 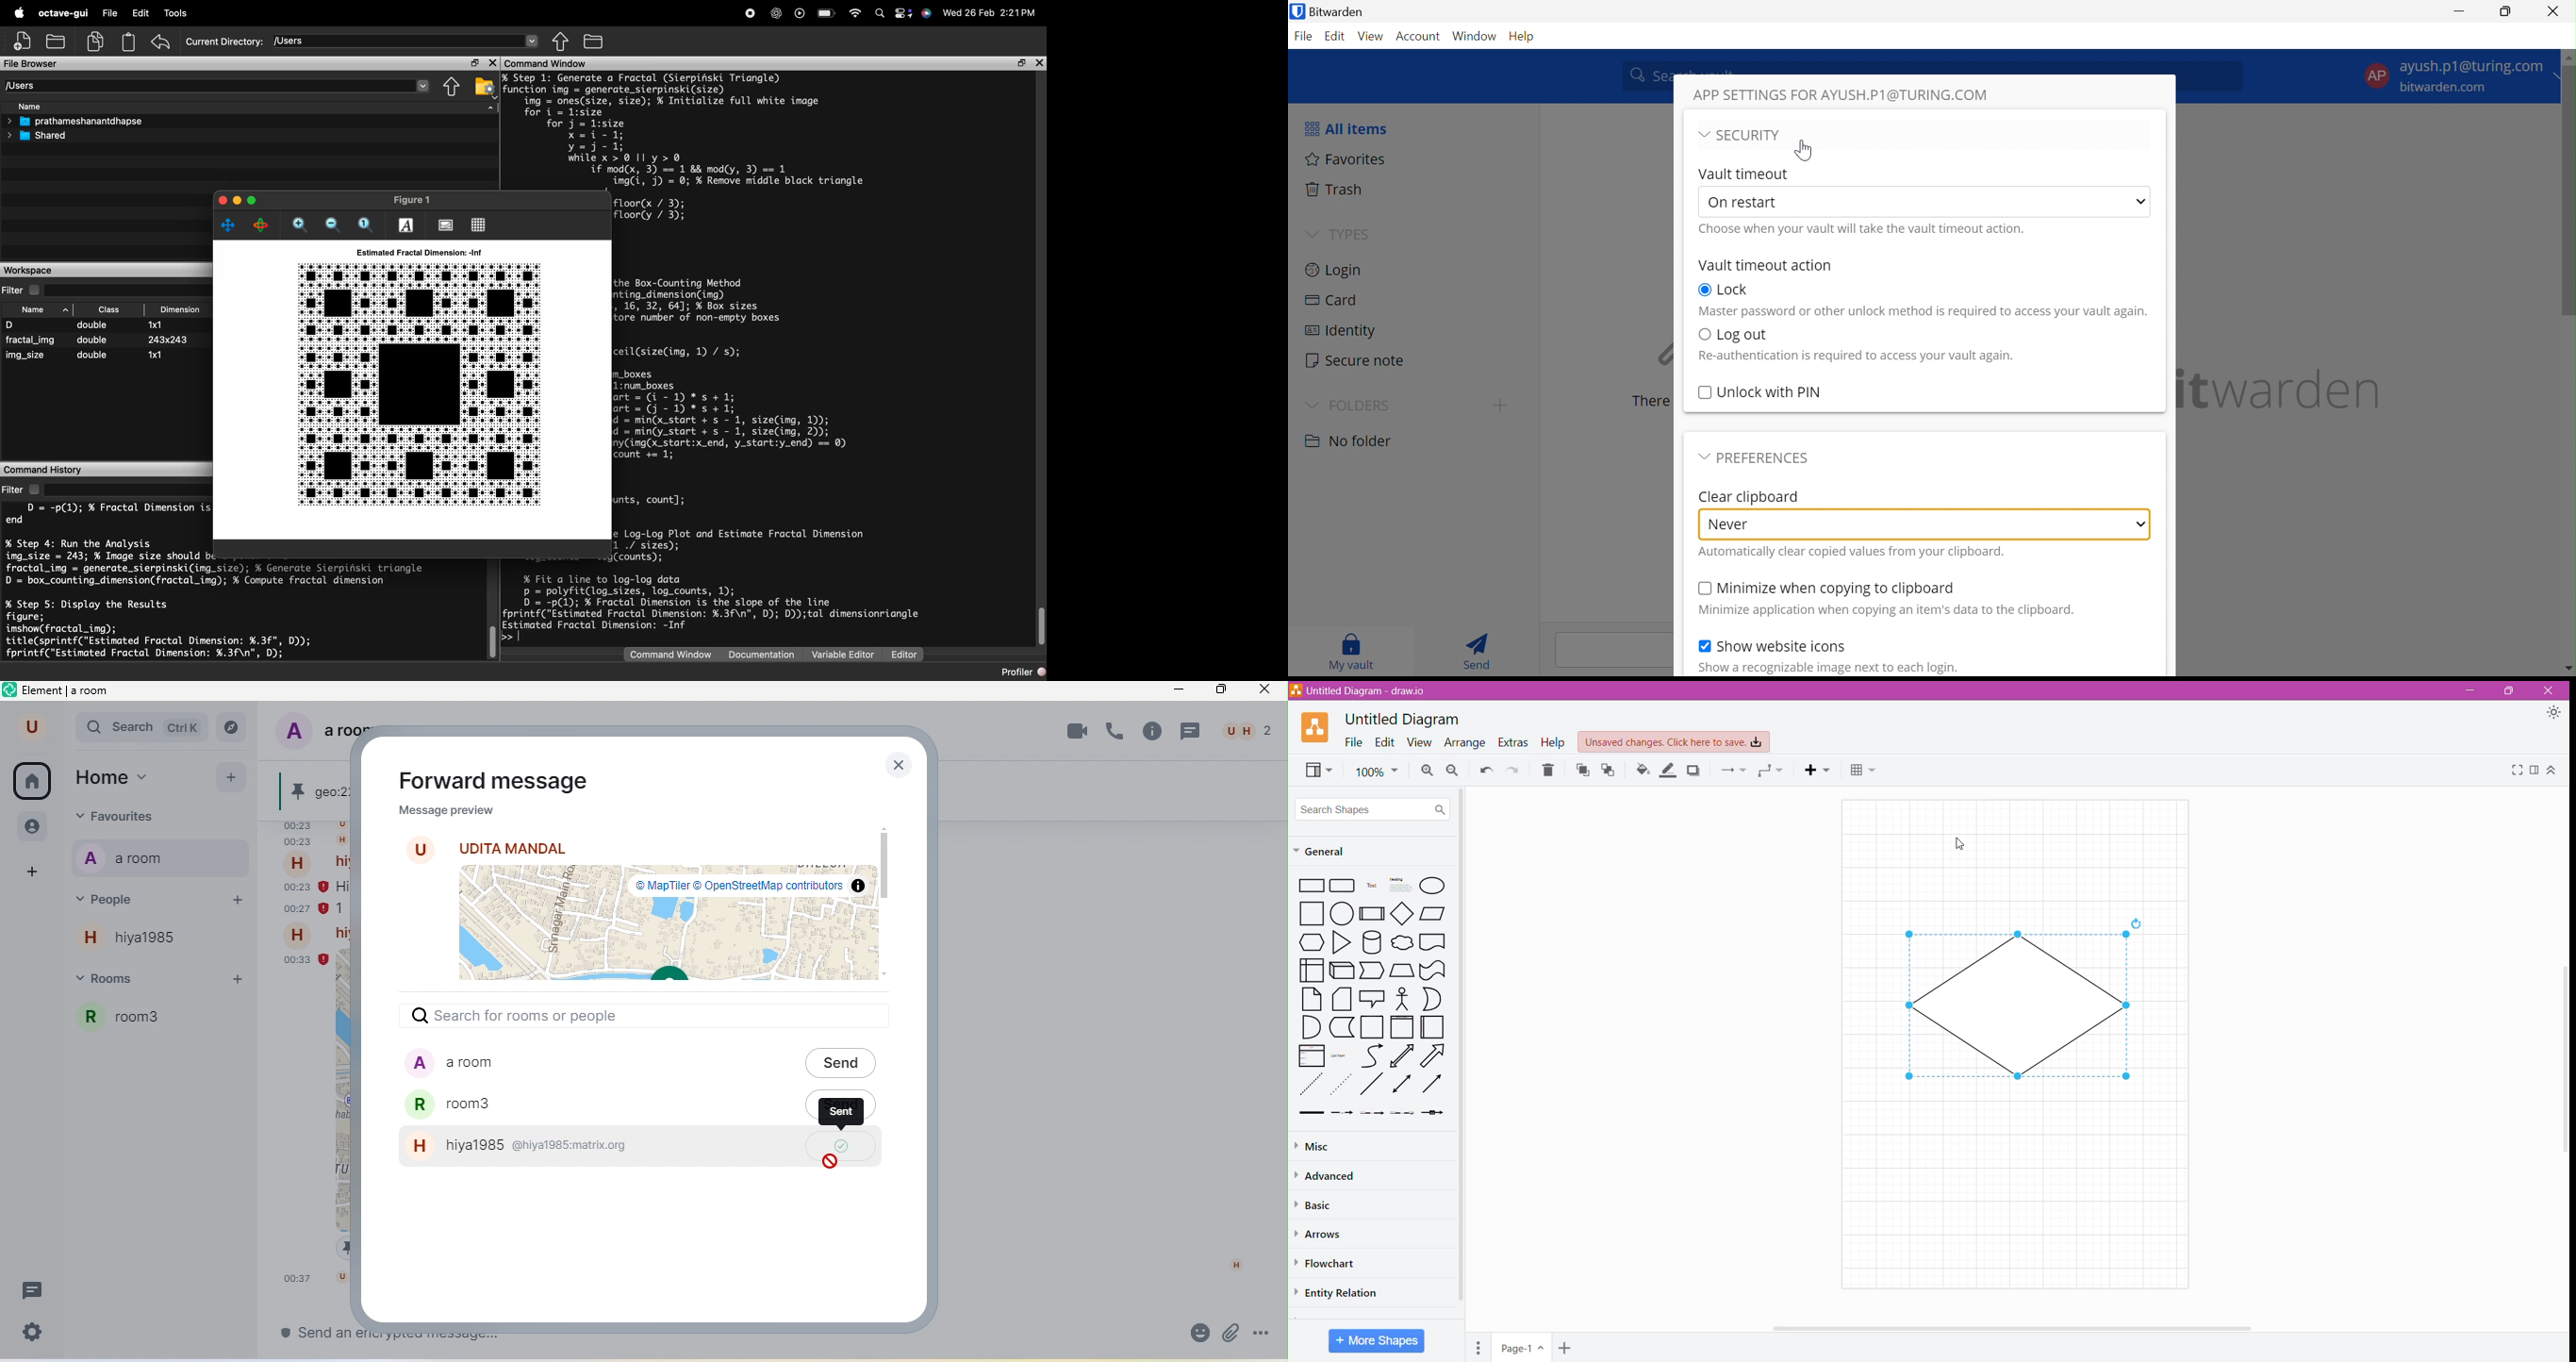 I want to click on Help, so click(x=1522, y=39).